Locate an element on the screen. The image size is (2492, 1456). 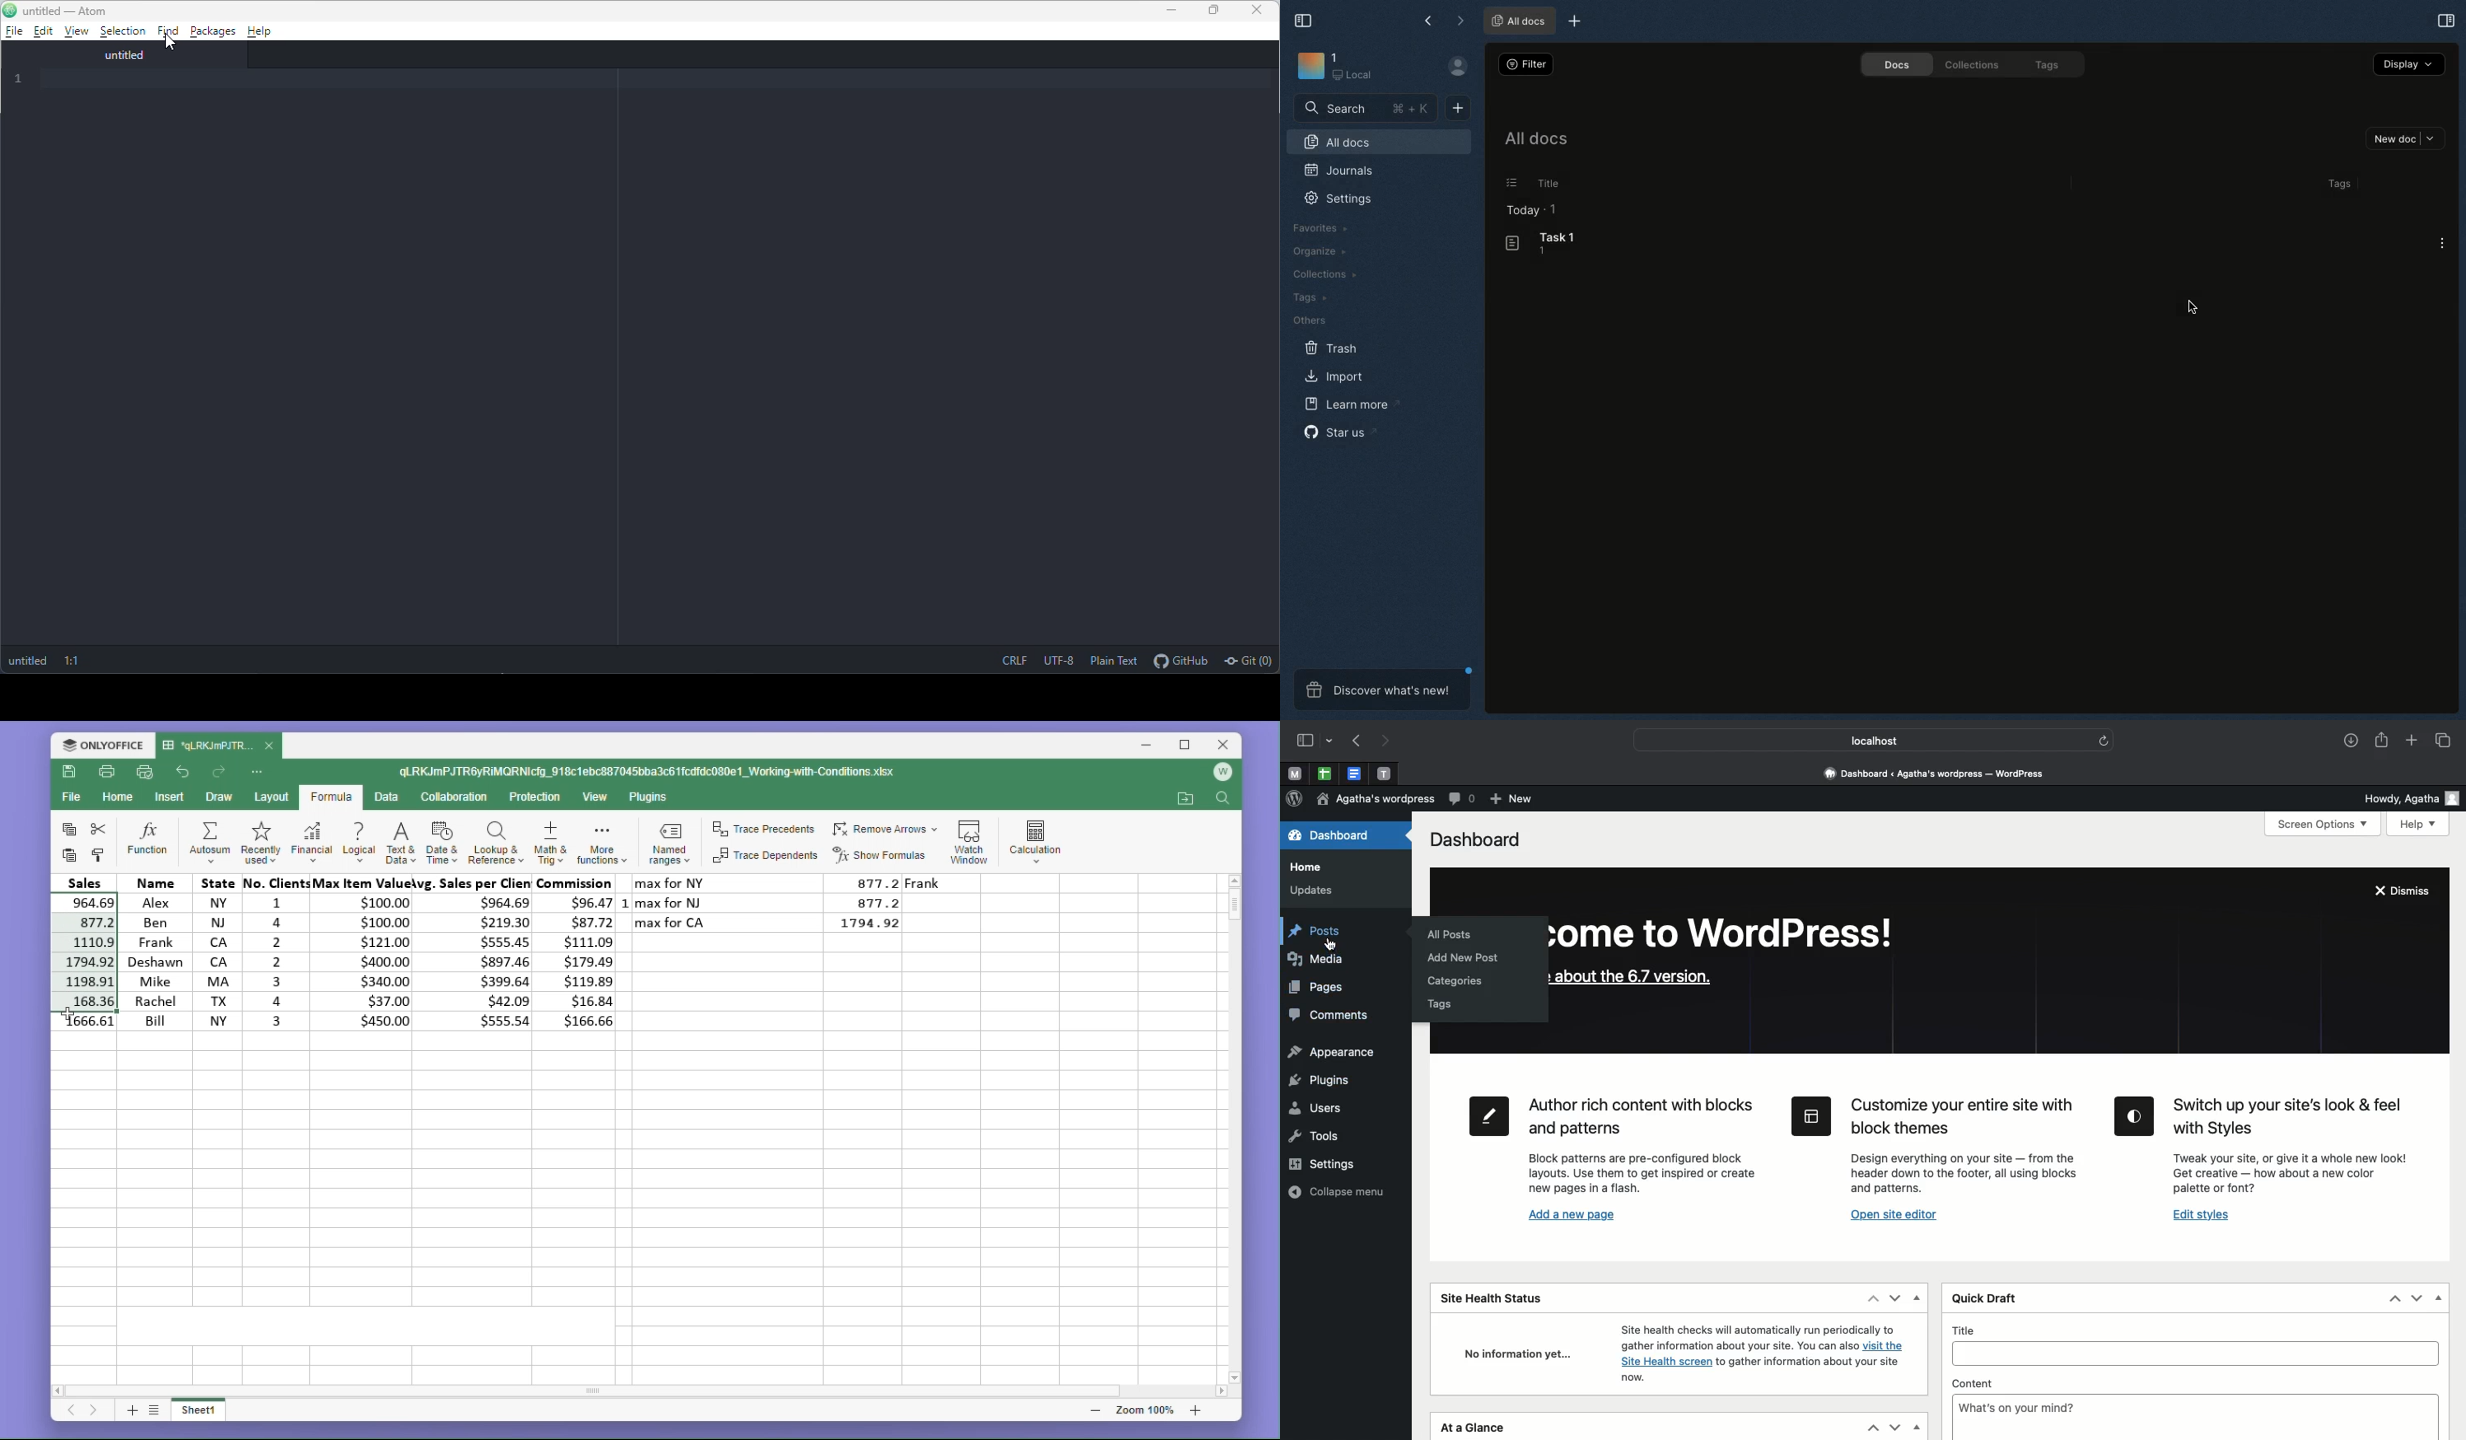
Page is located at coordinates (1316, 989).